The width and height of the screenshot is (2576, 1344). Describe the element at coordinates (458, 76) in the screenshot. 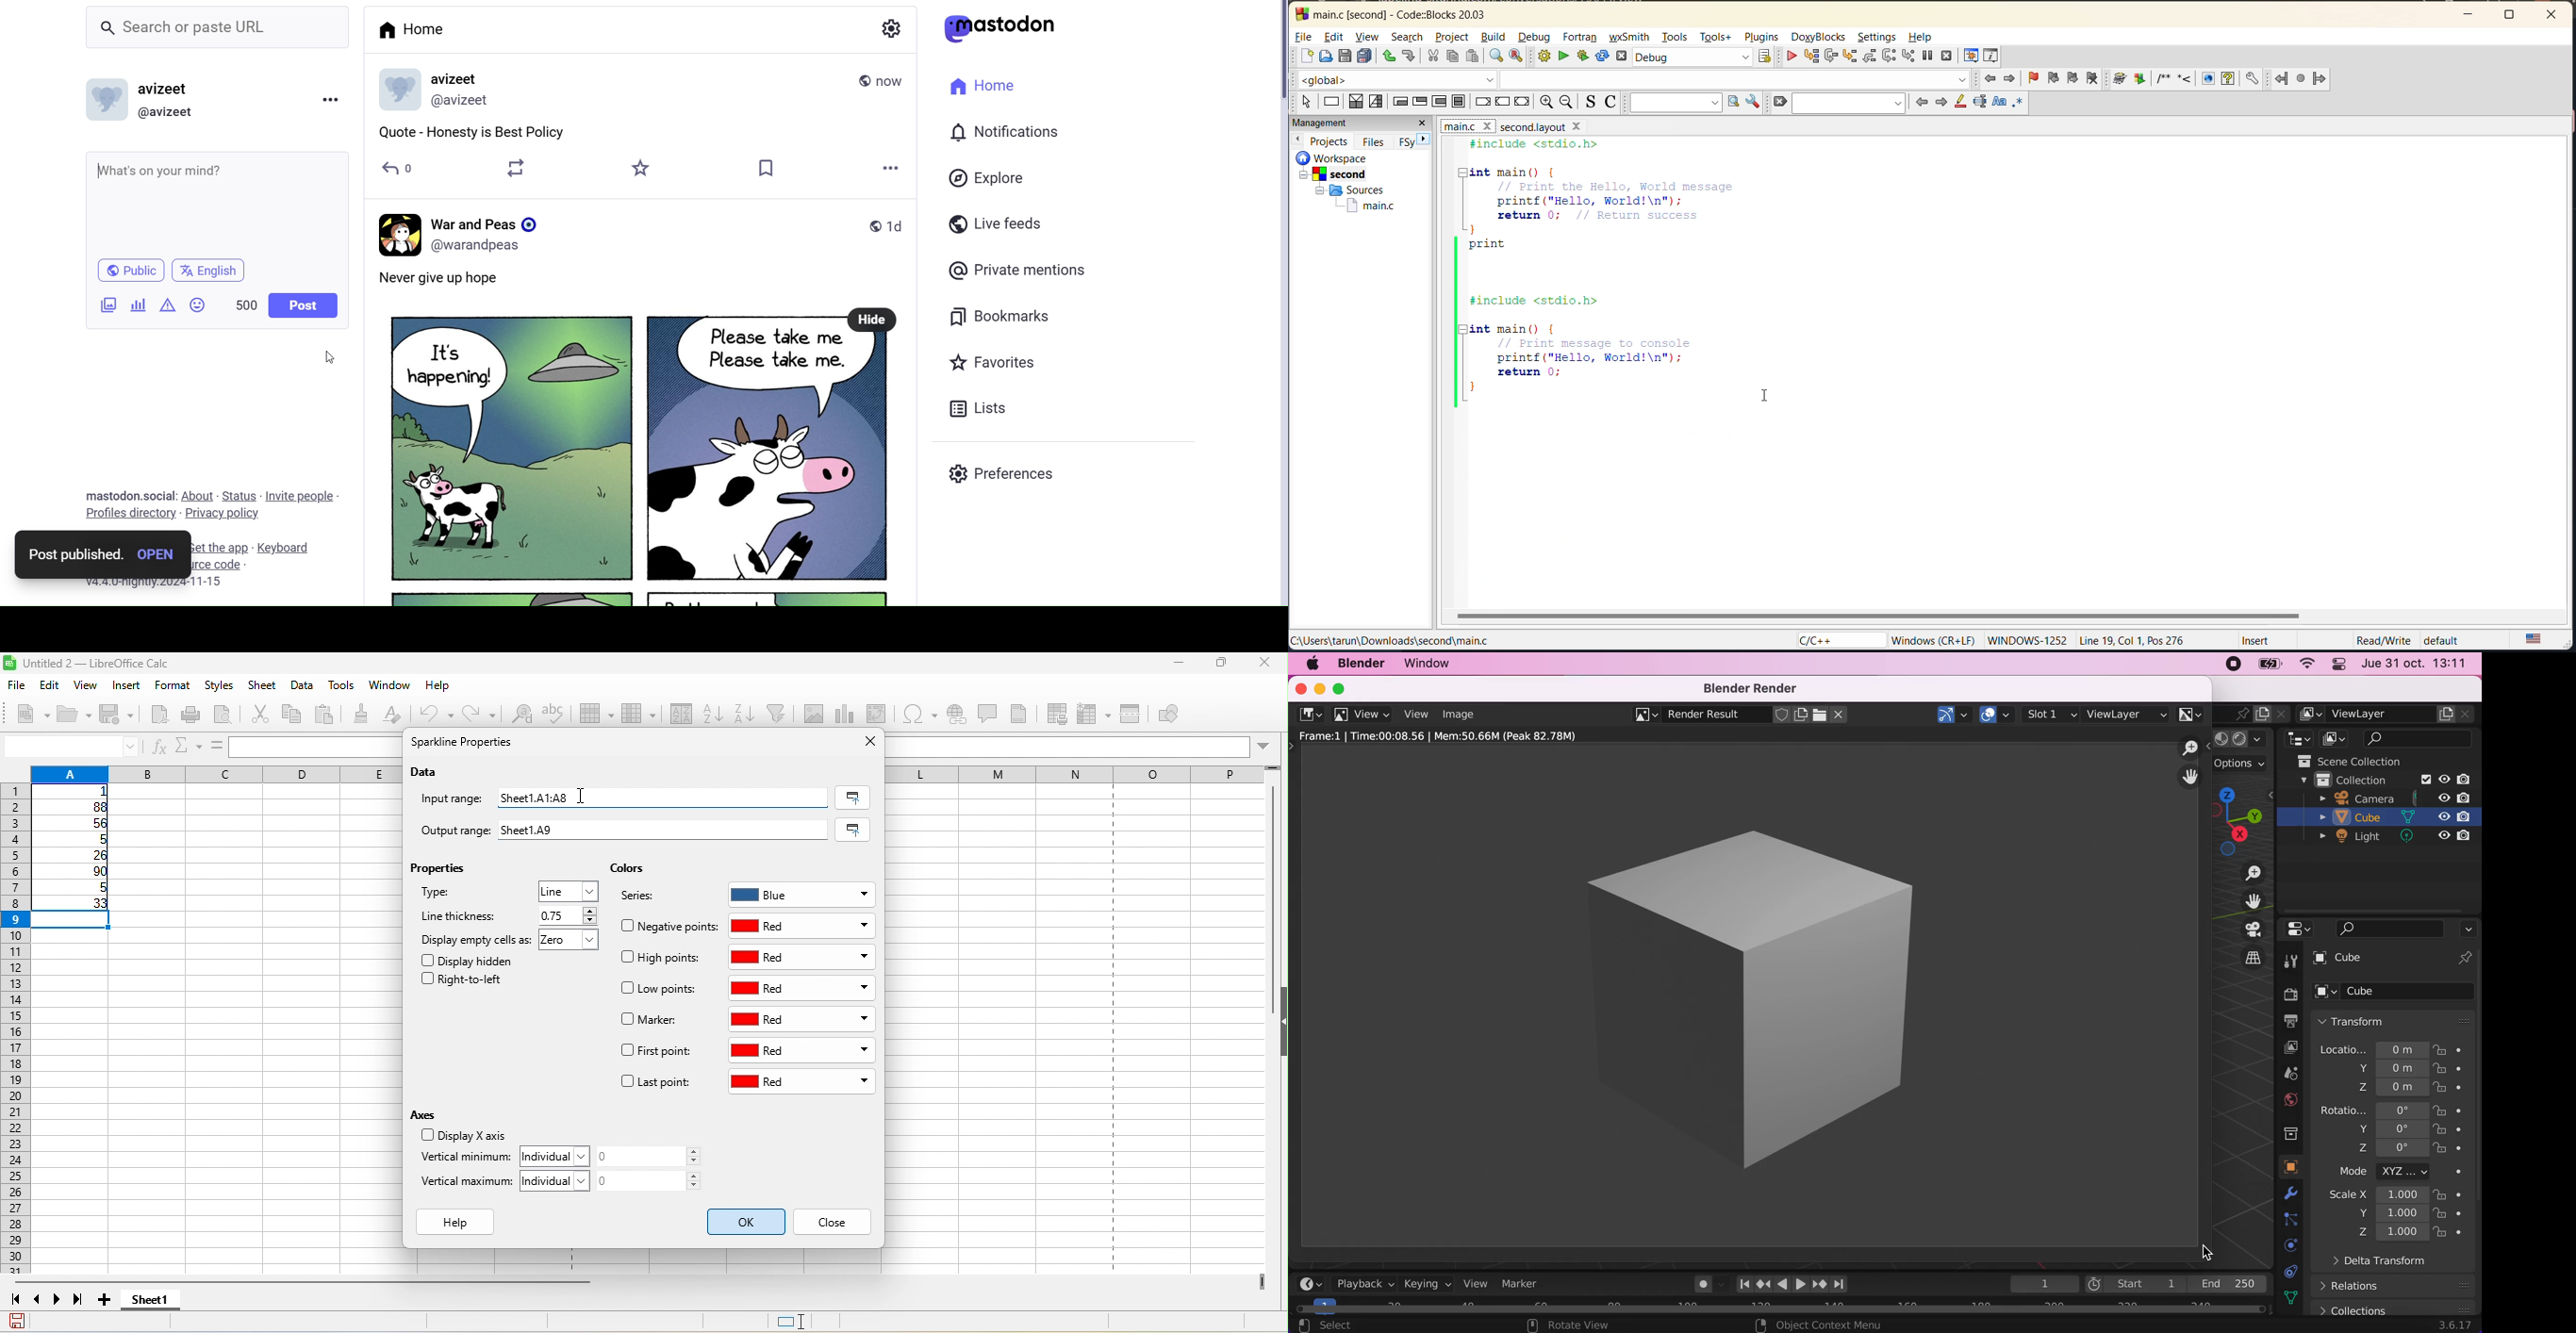

I see `avizeet` at that location.